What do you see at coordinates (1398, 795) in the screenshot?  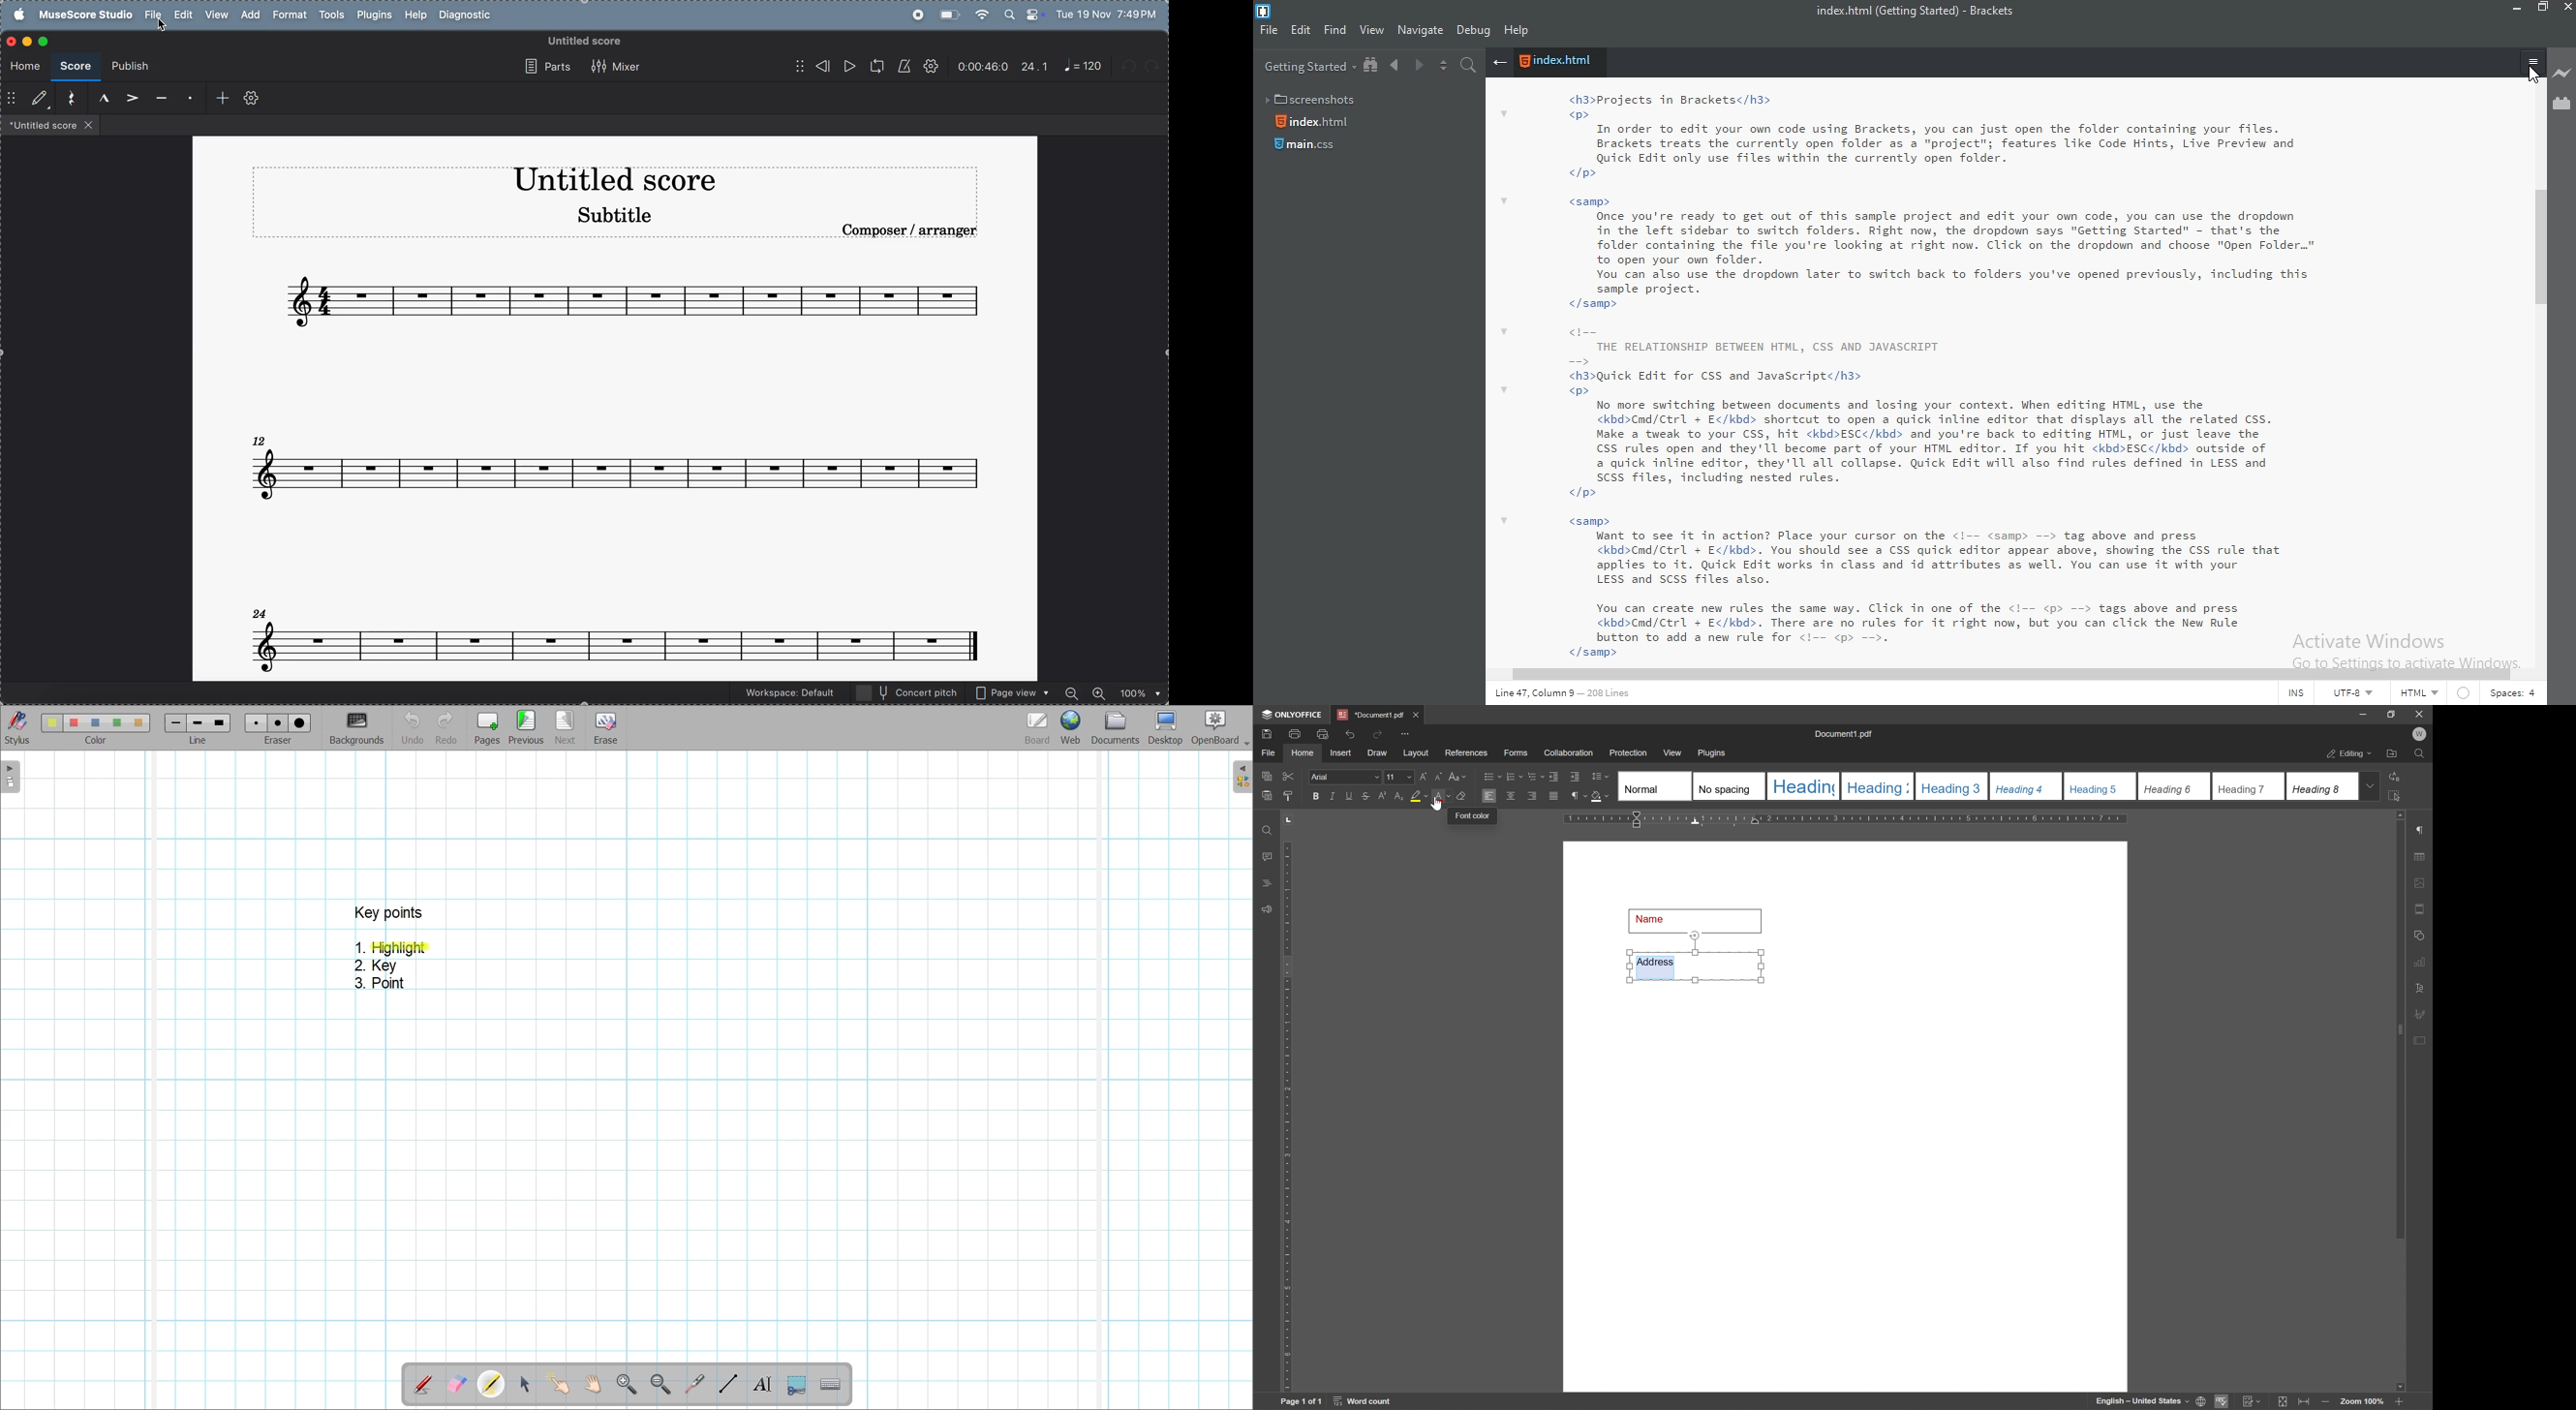 I see `subscript` at bounding box center [1398, 795].